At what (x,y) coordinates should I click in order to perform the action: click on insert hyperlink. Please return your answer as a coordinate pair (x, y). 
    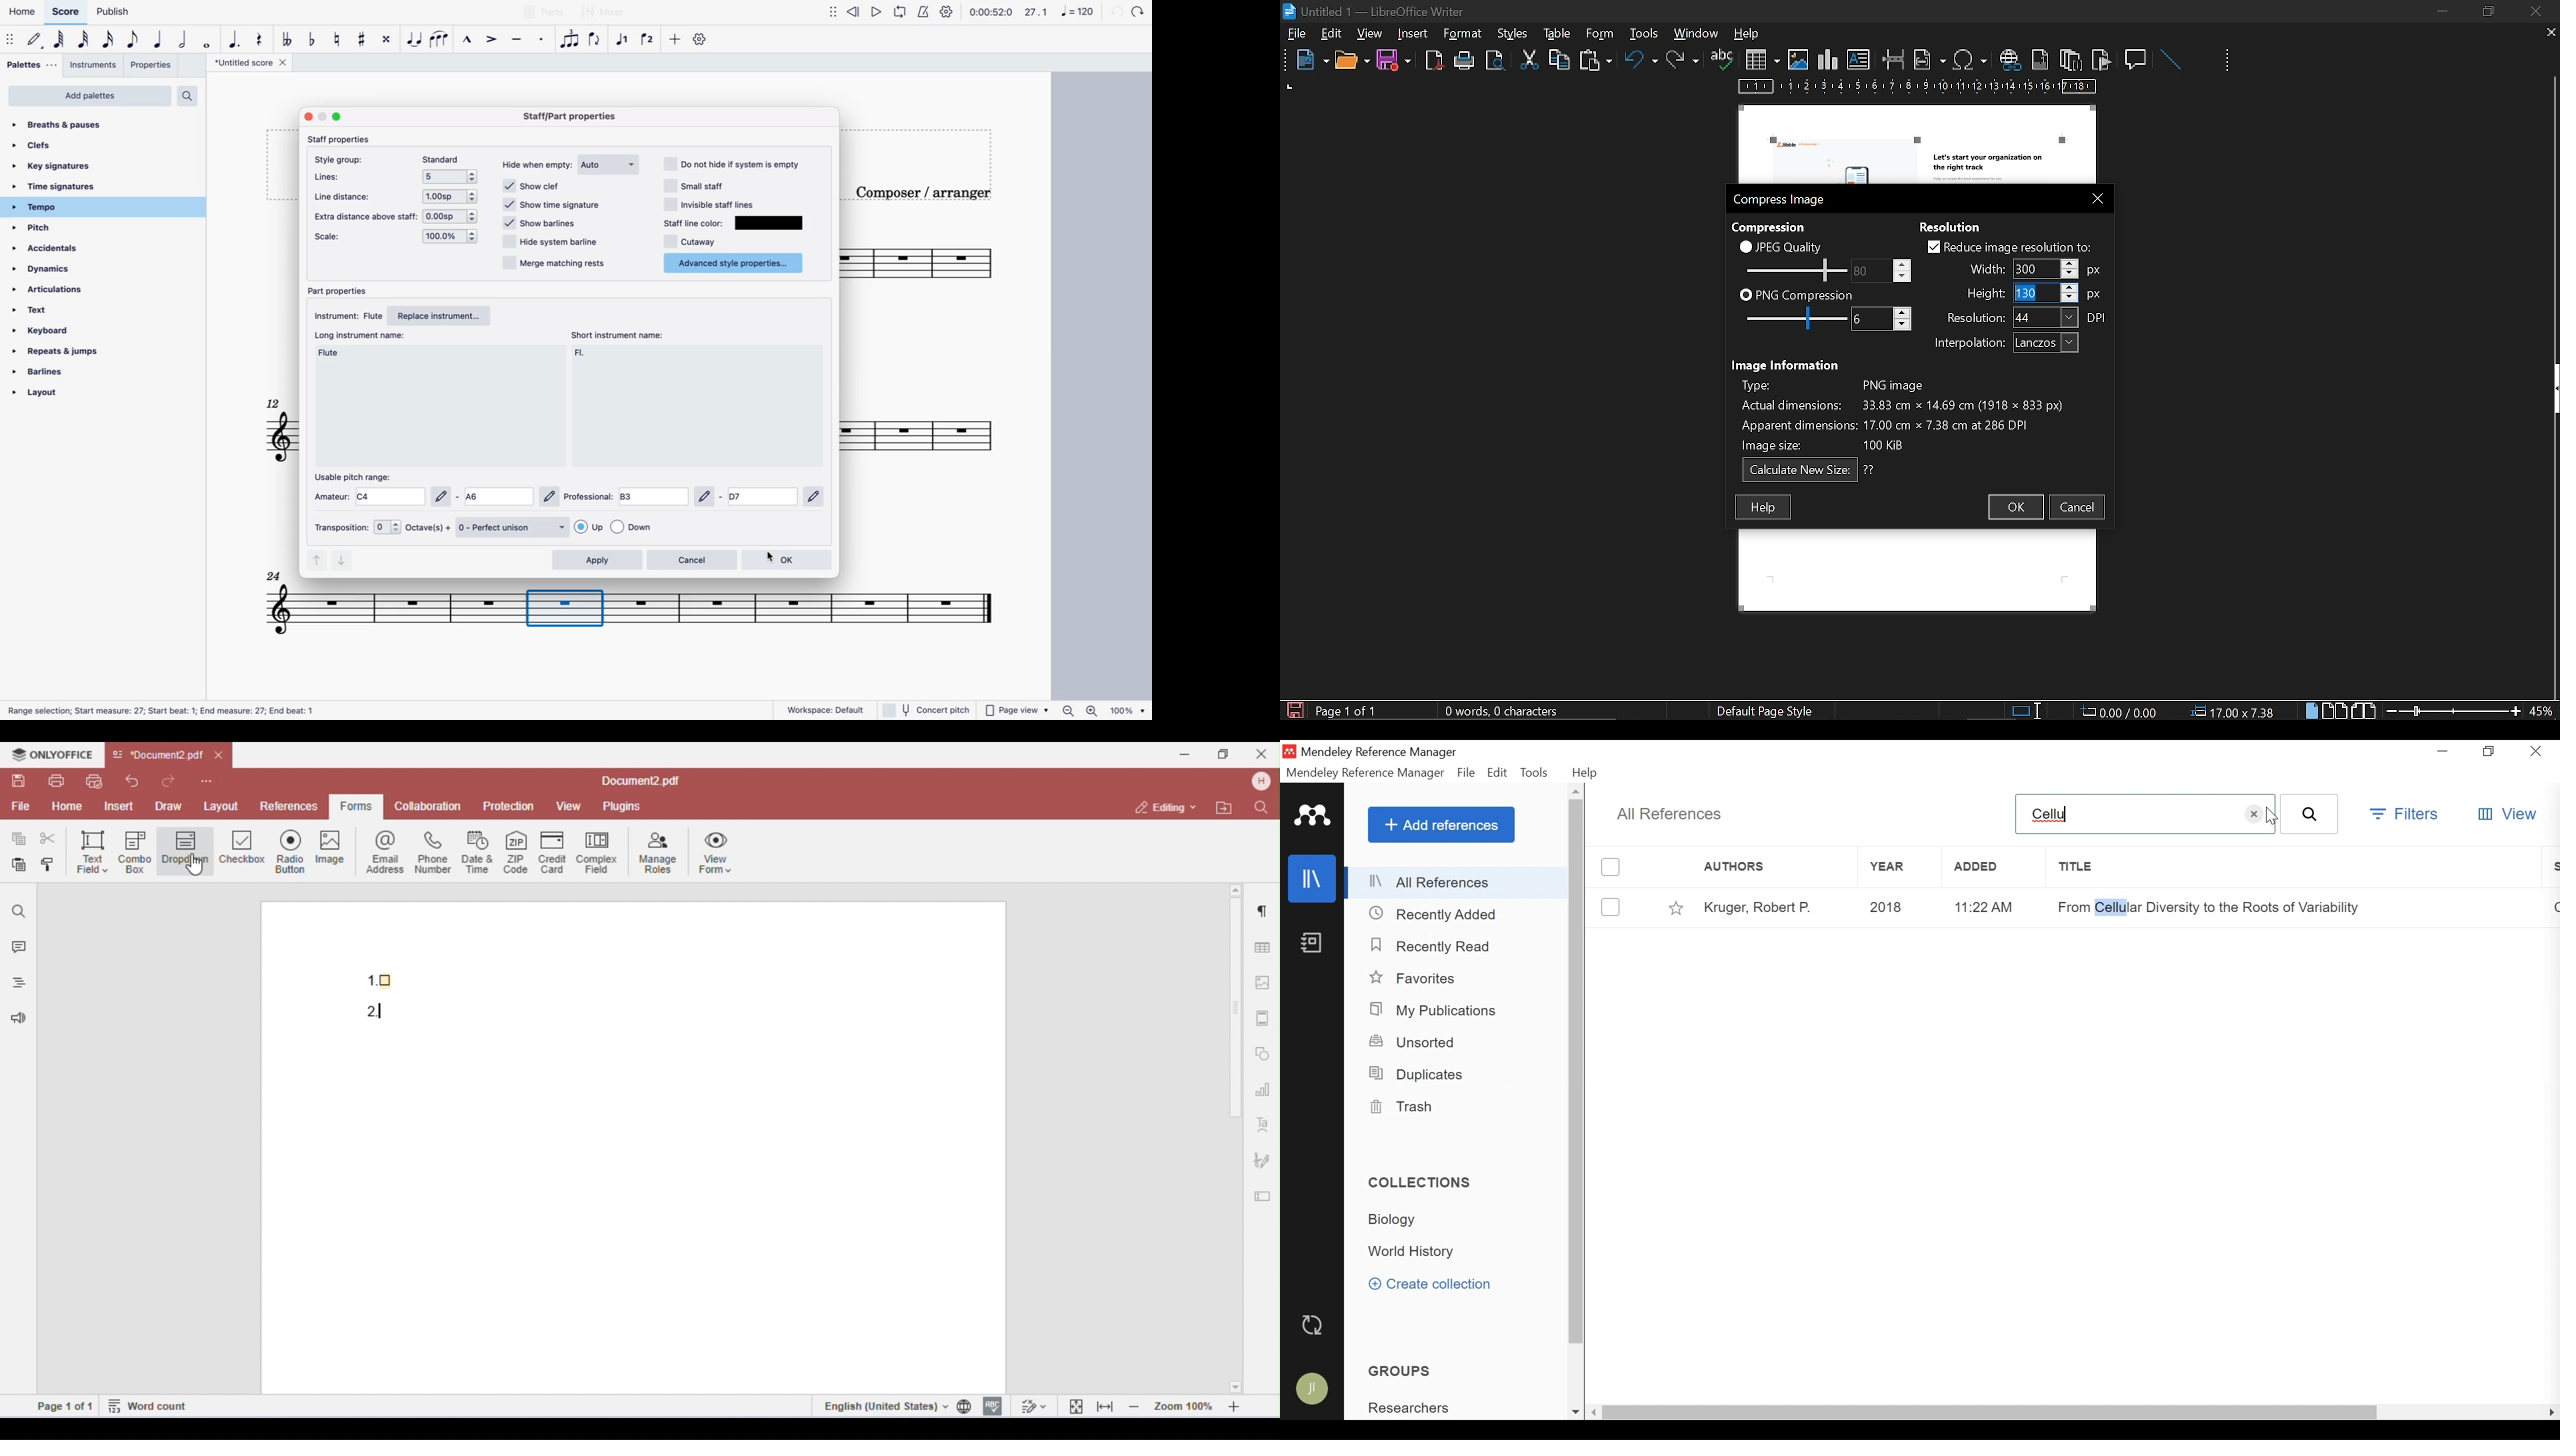
    Looking at the image, I should click on (2009, 61).